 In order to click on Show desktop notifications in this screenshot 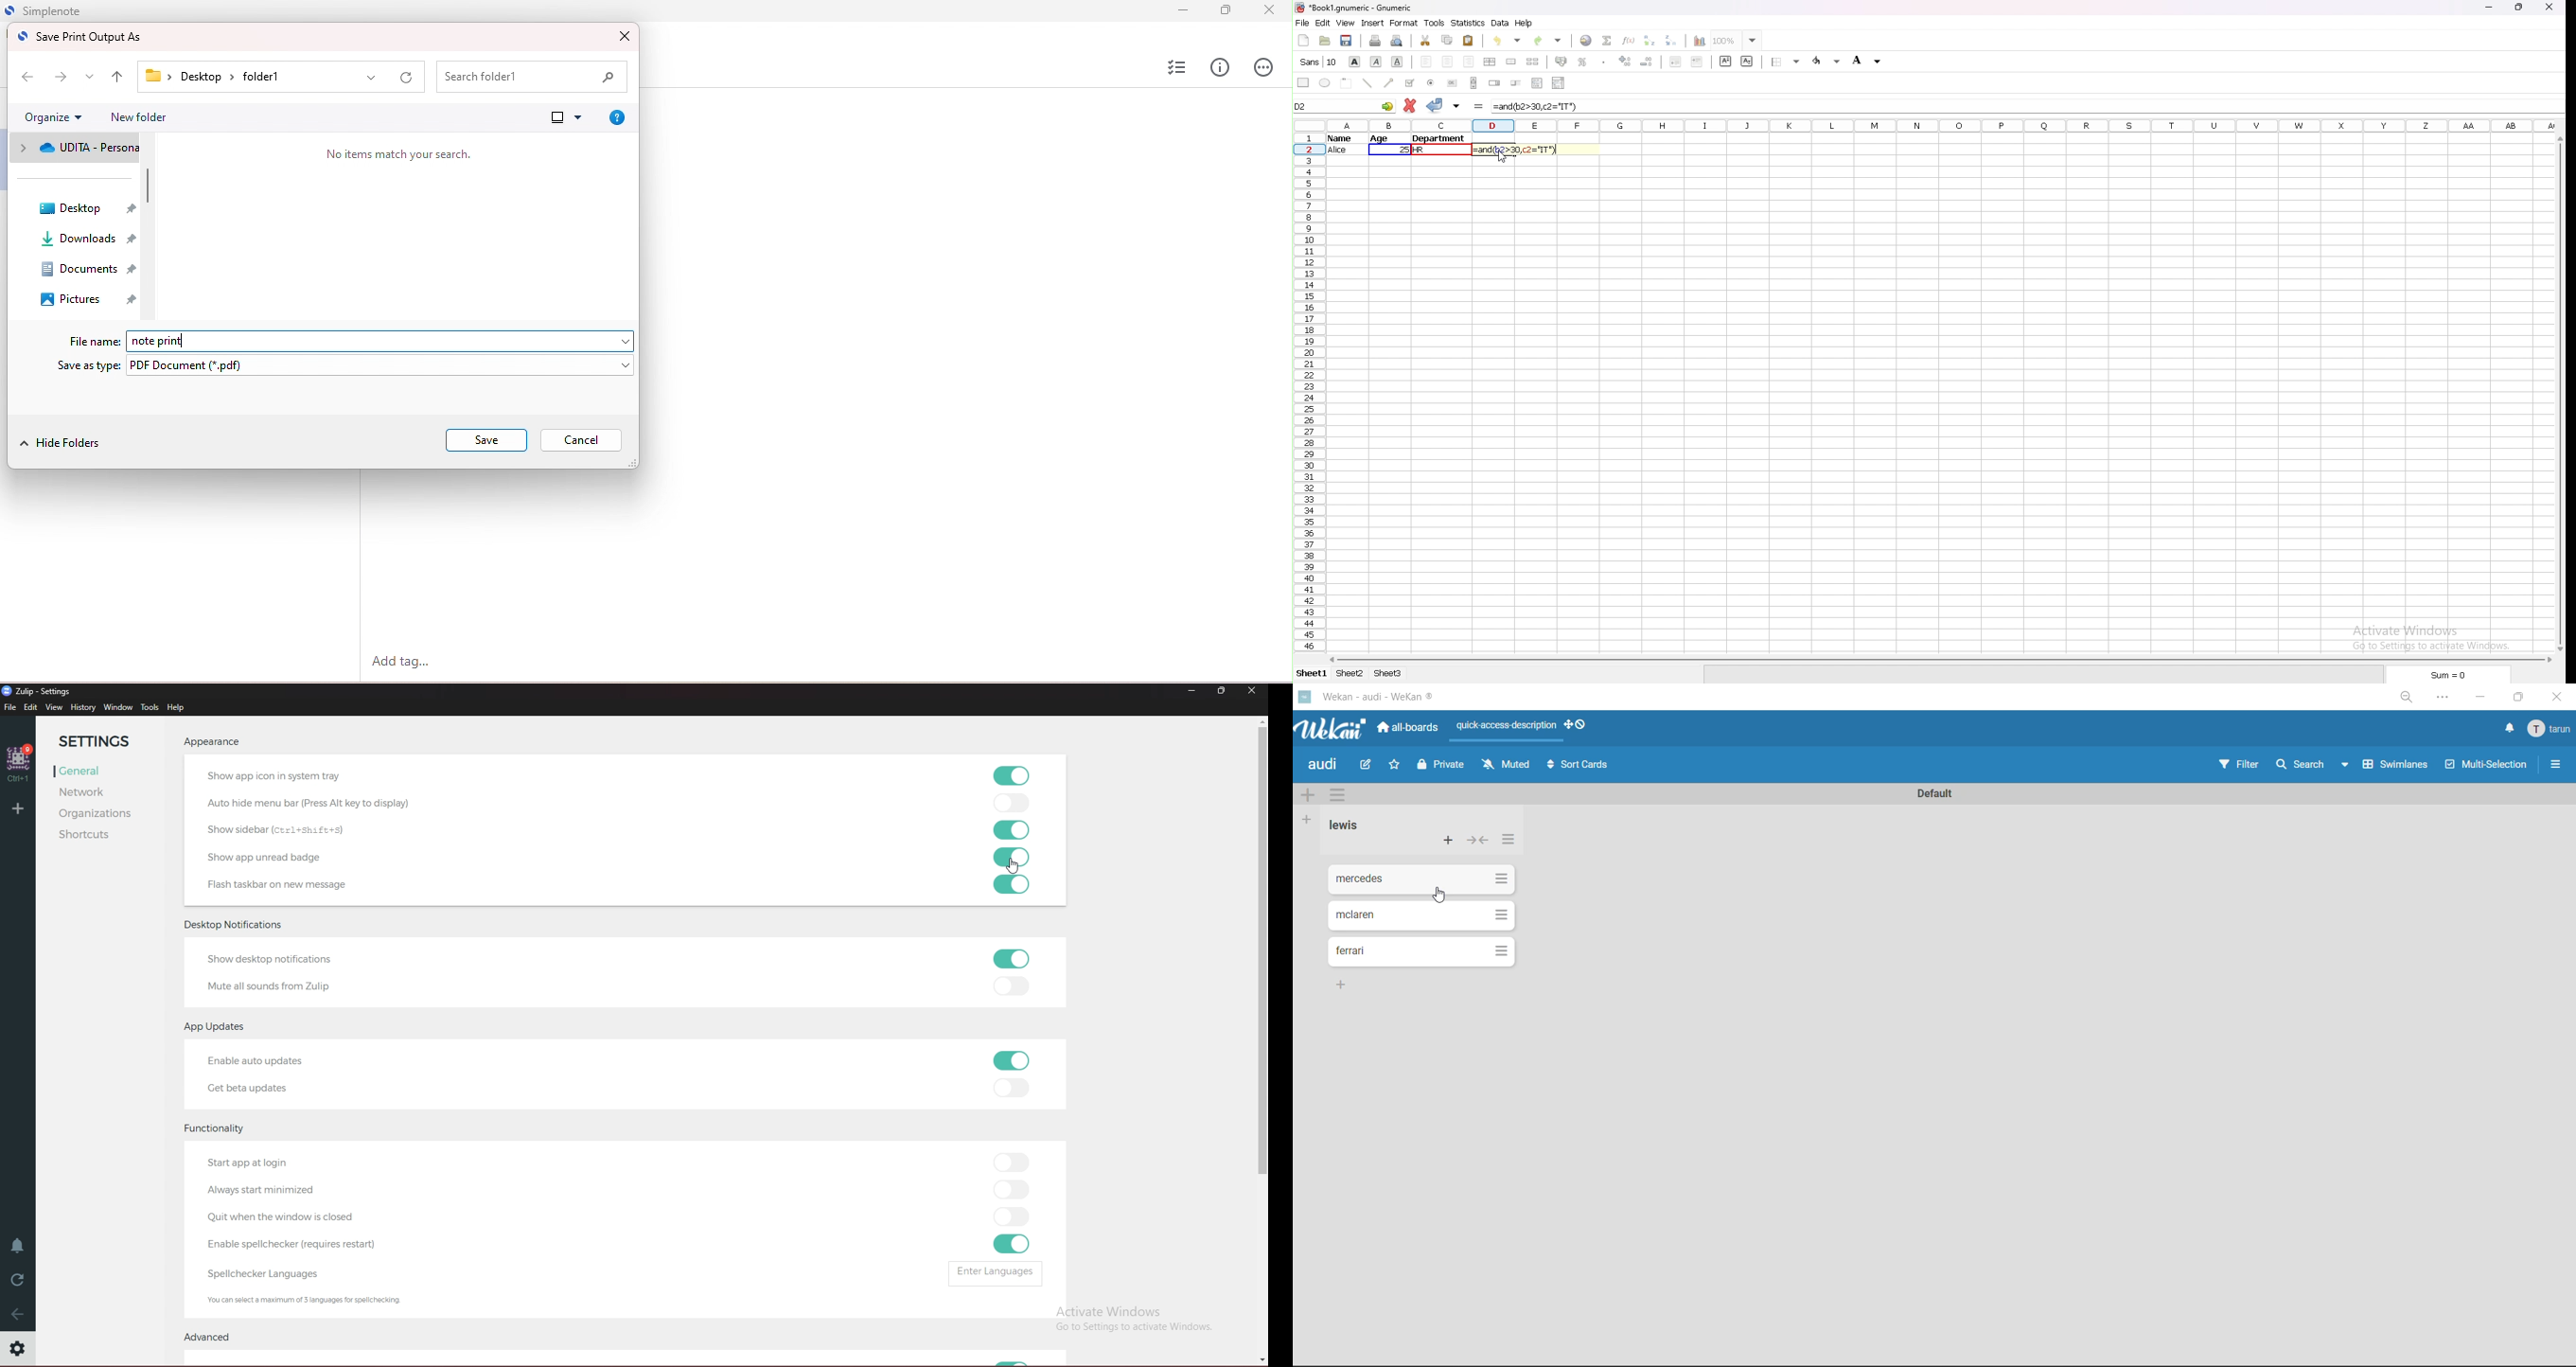, I will do `click(273, 960)`.